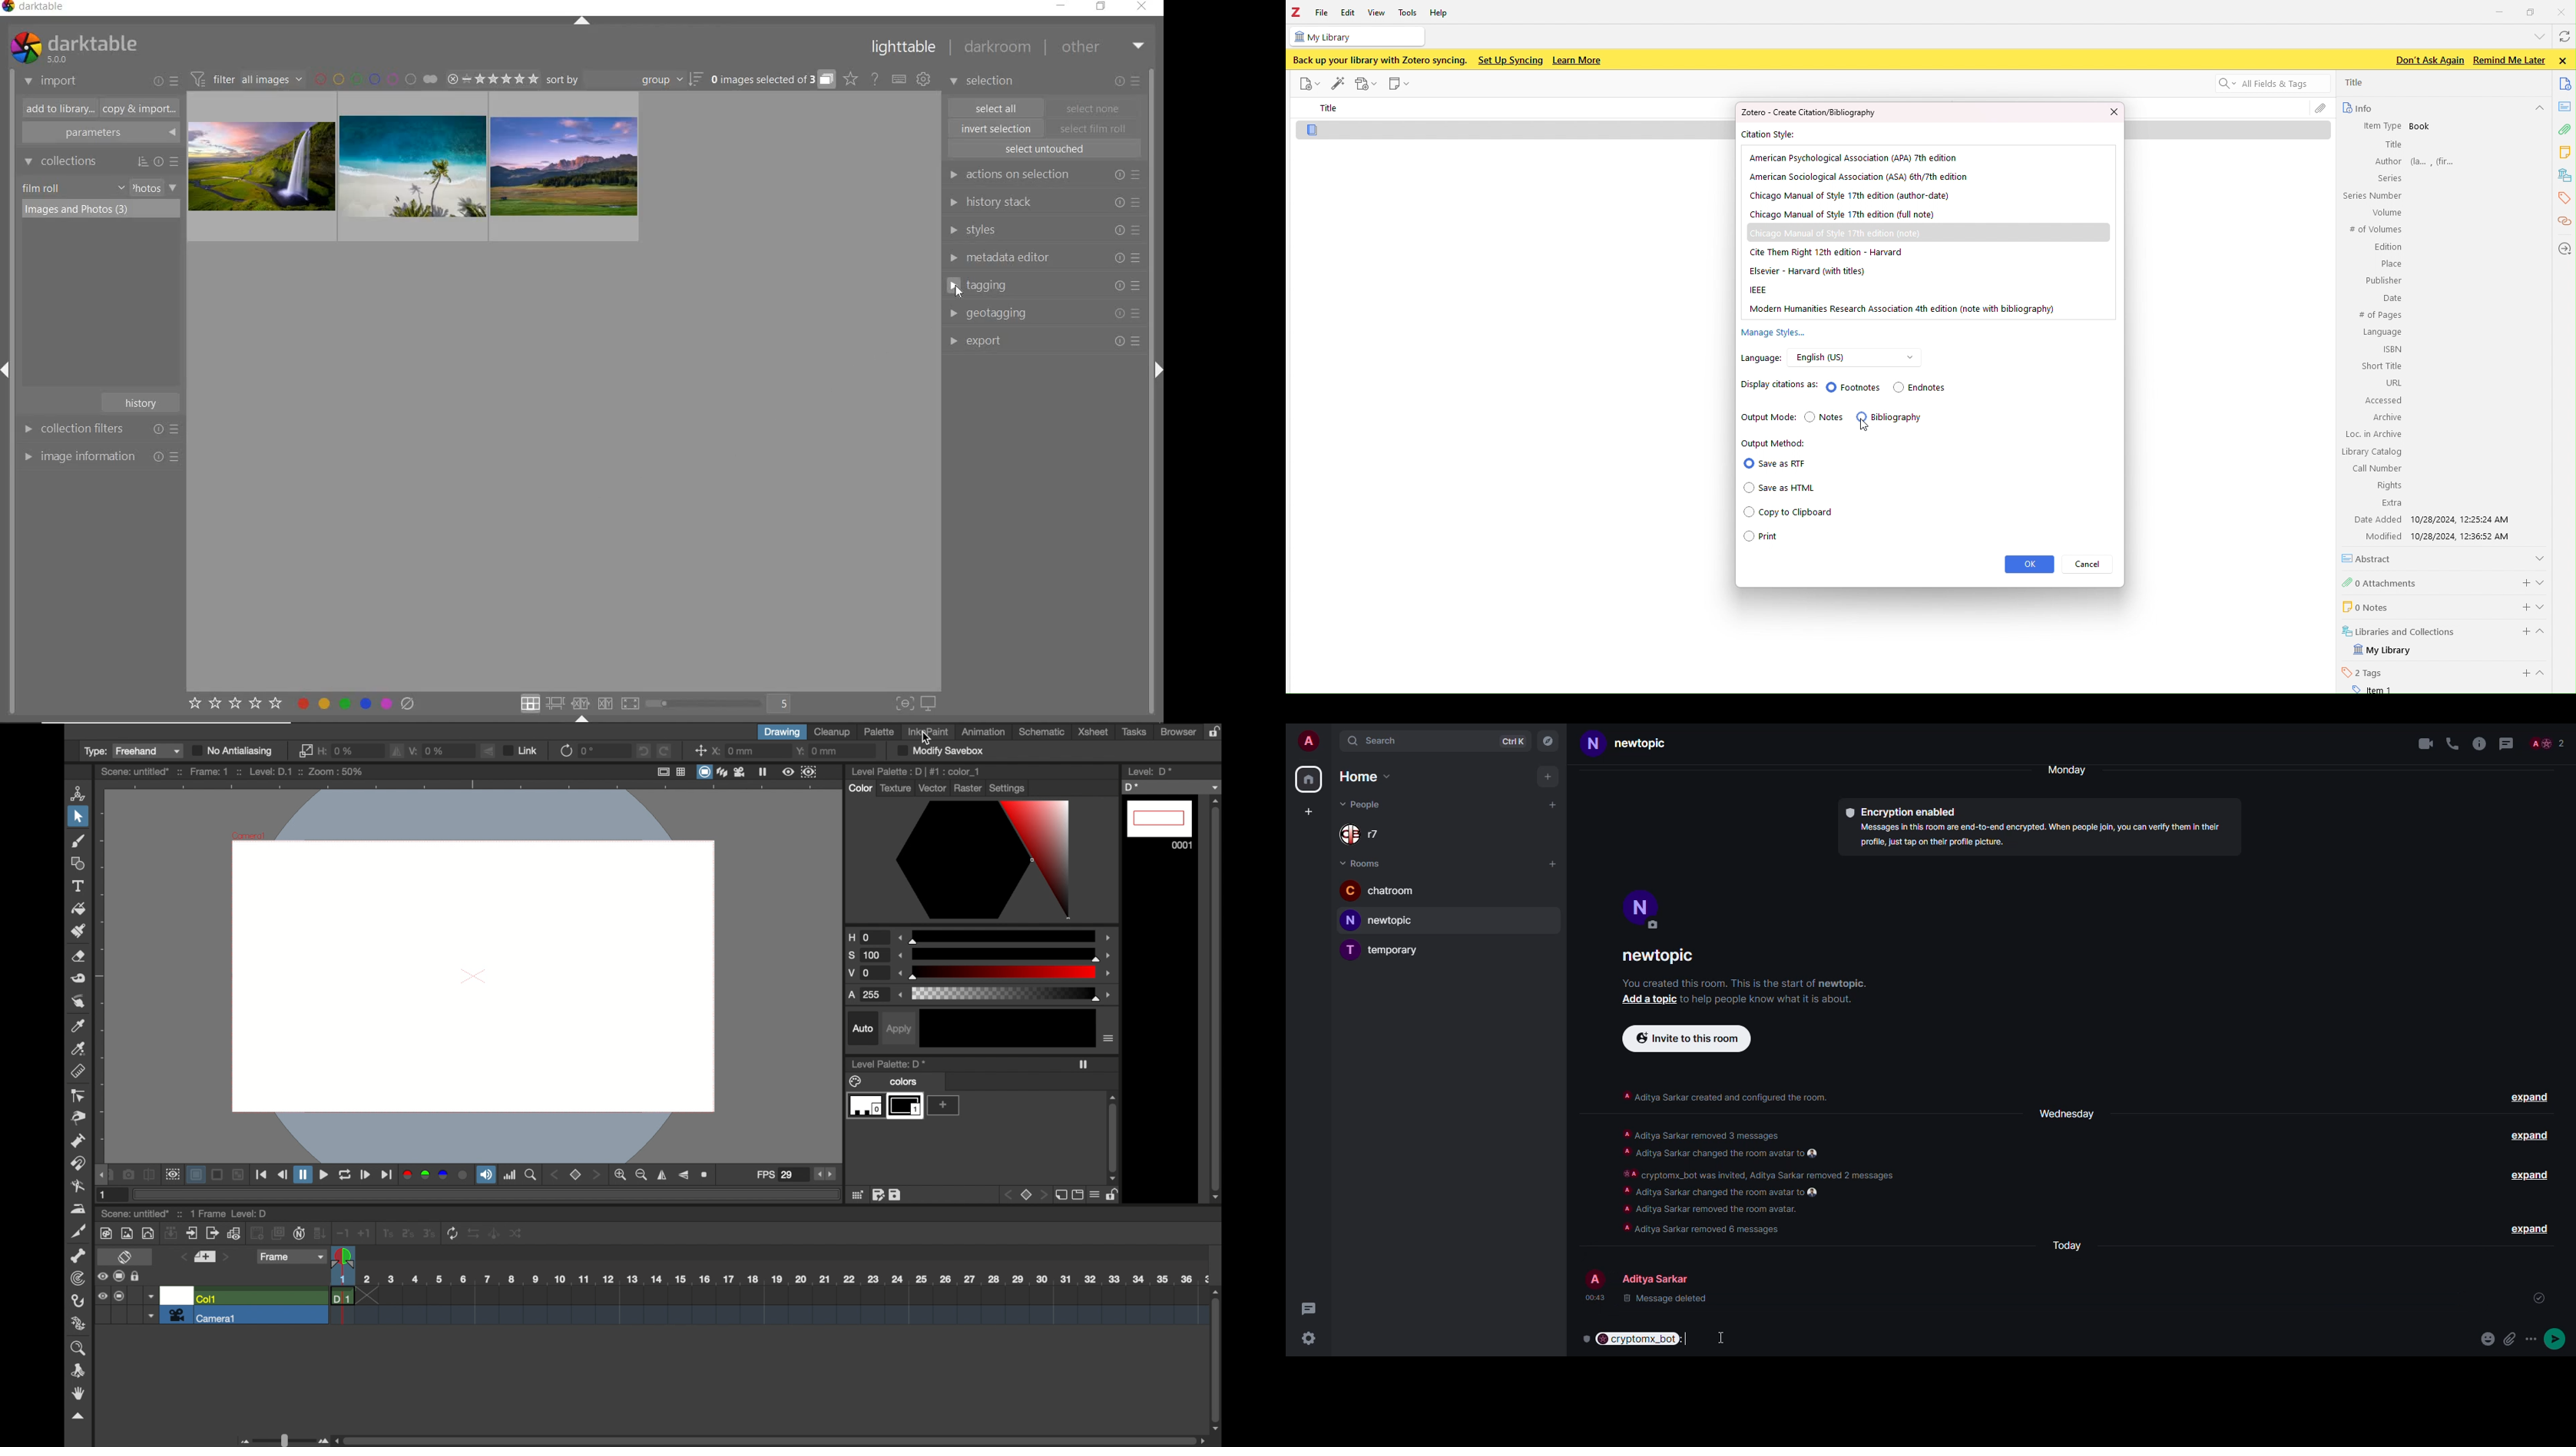 The height and width of the screenshot is (1456, 2576). Describe the element at coordinates (929, 704) in the screenshot. I see `set display profile` at that location.